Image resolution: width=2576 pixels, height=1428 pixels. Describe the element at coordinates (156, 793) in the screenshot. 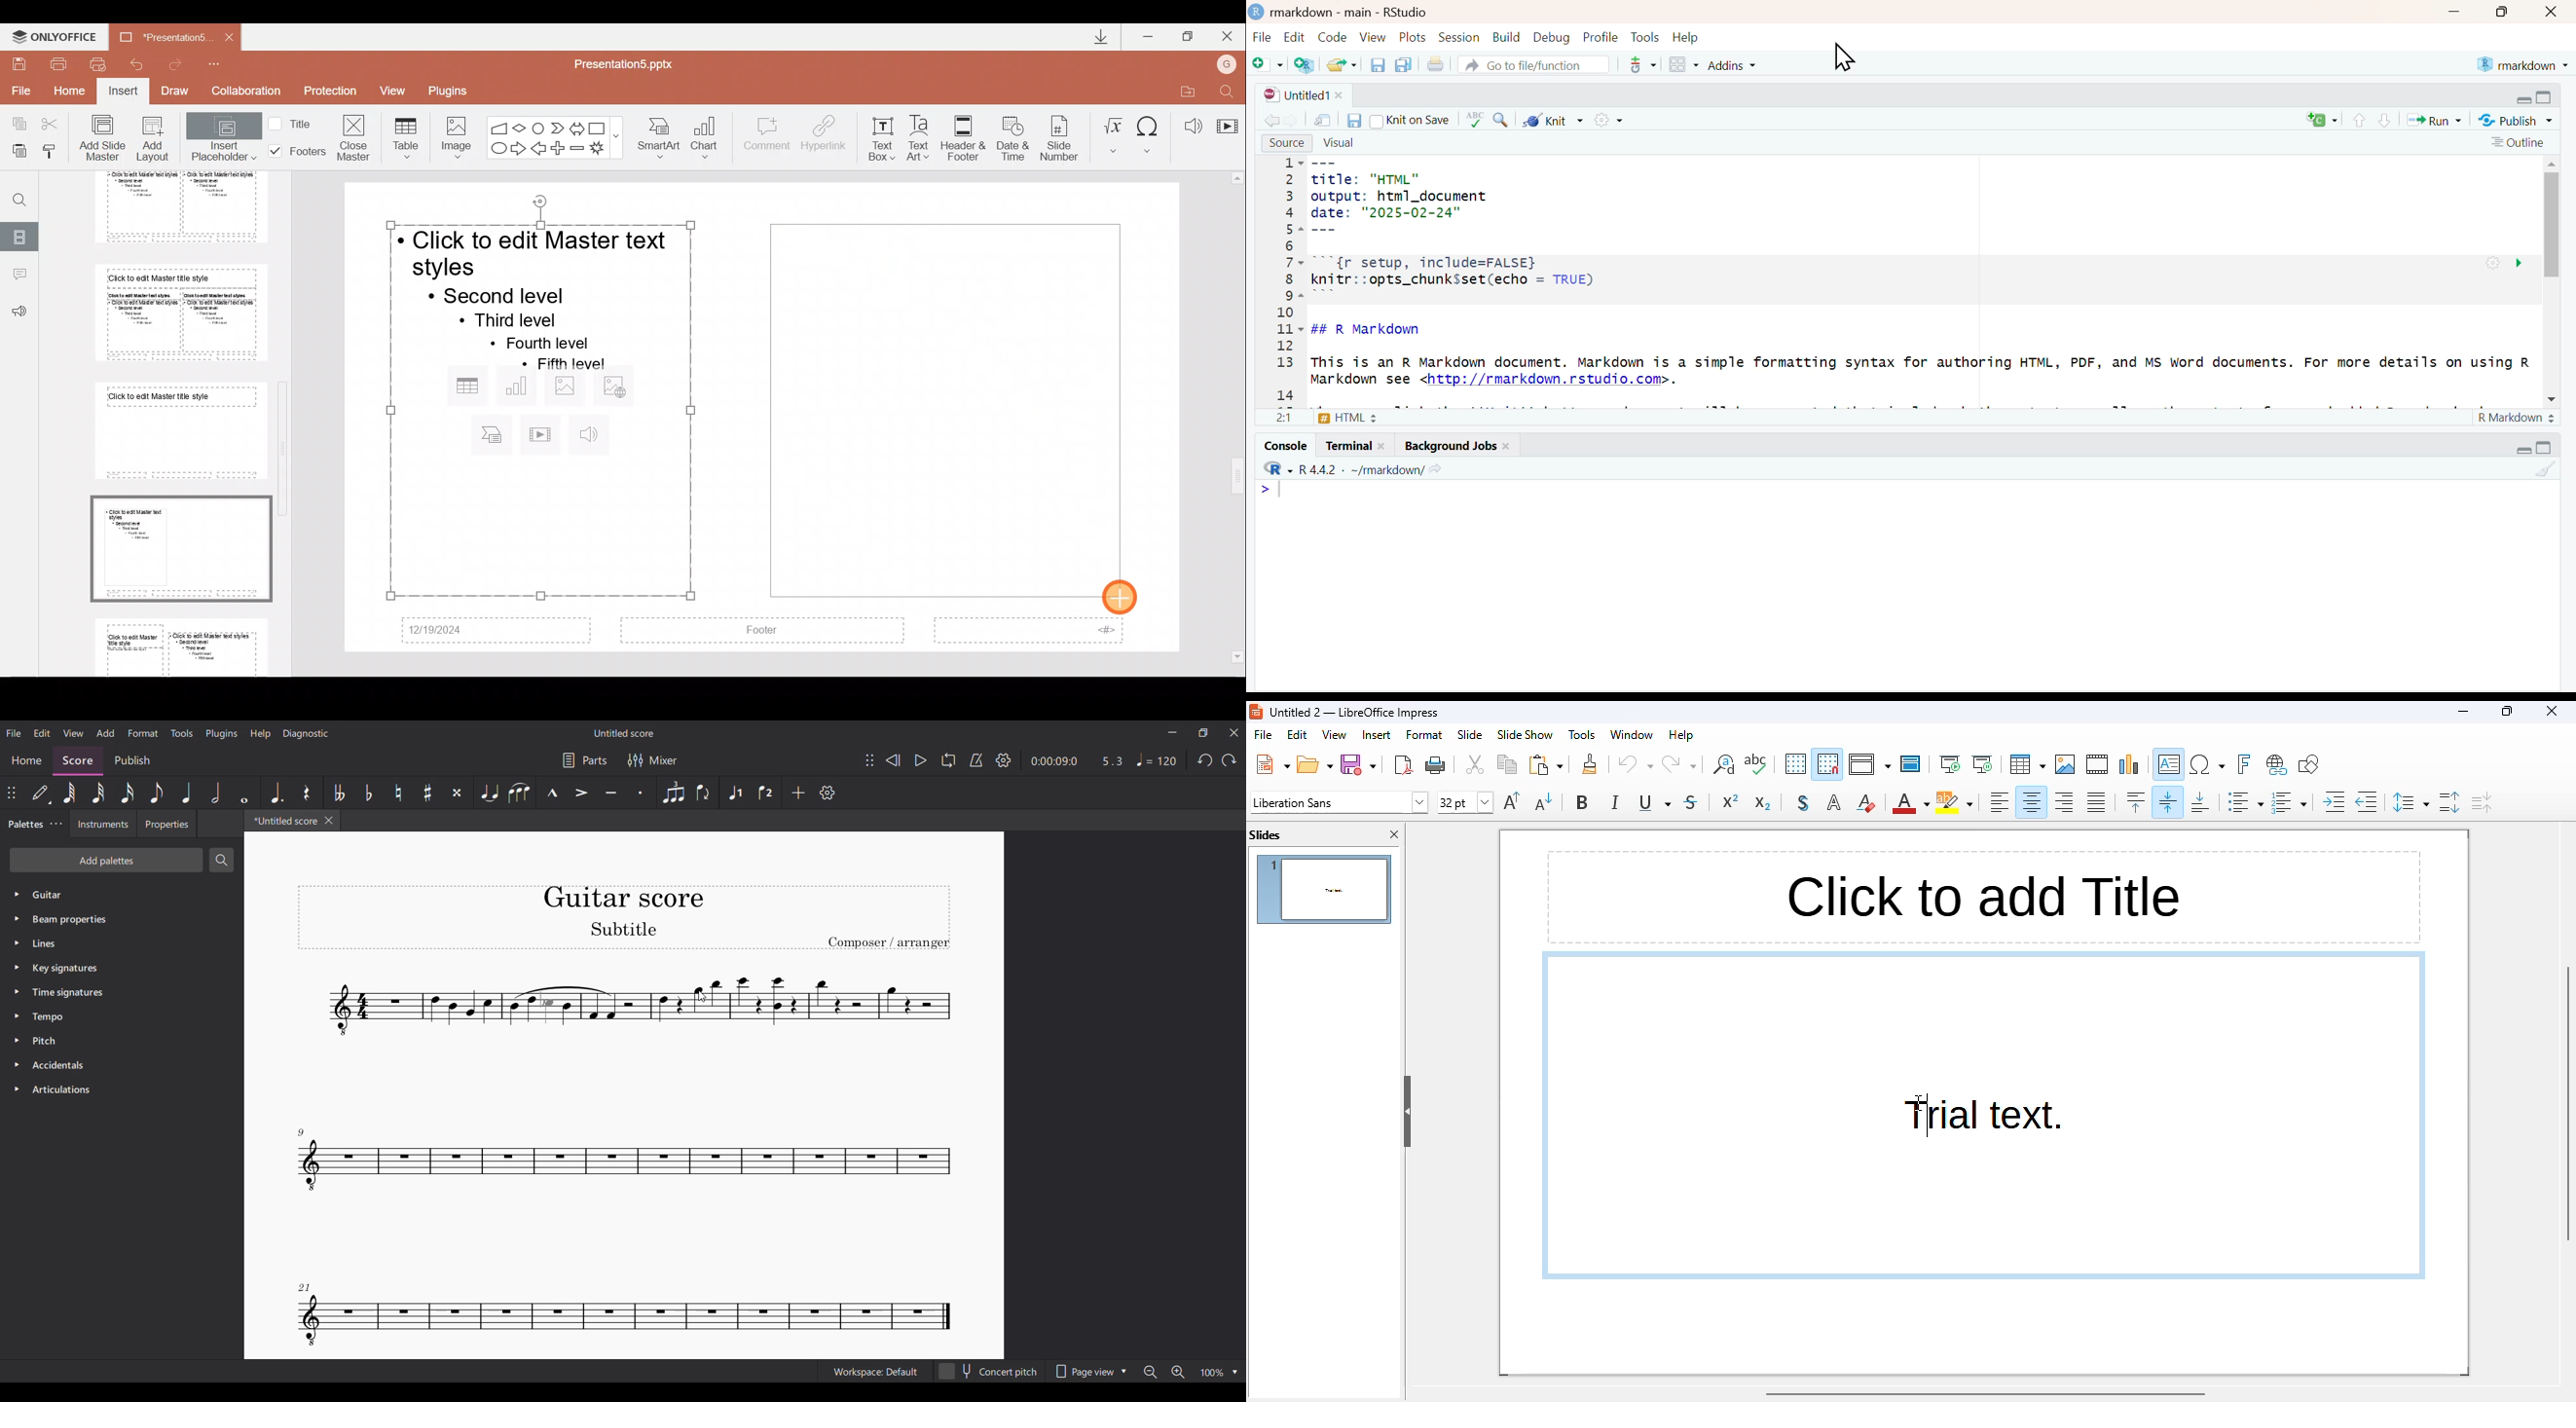

I see `8th note` at that location.